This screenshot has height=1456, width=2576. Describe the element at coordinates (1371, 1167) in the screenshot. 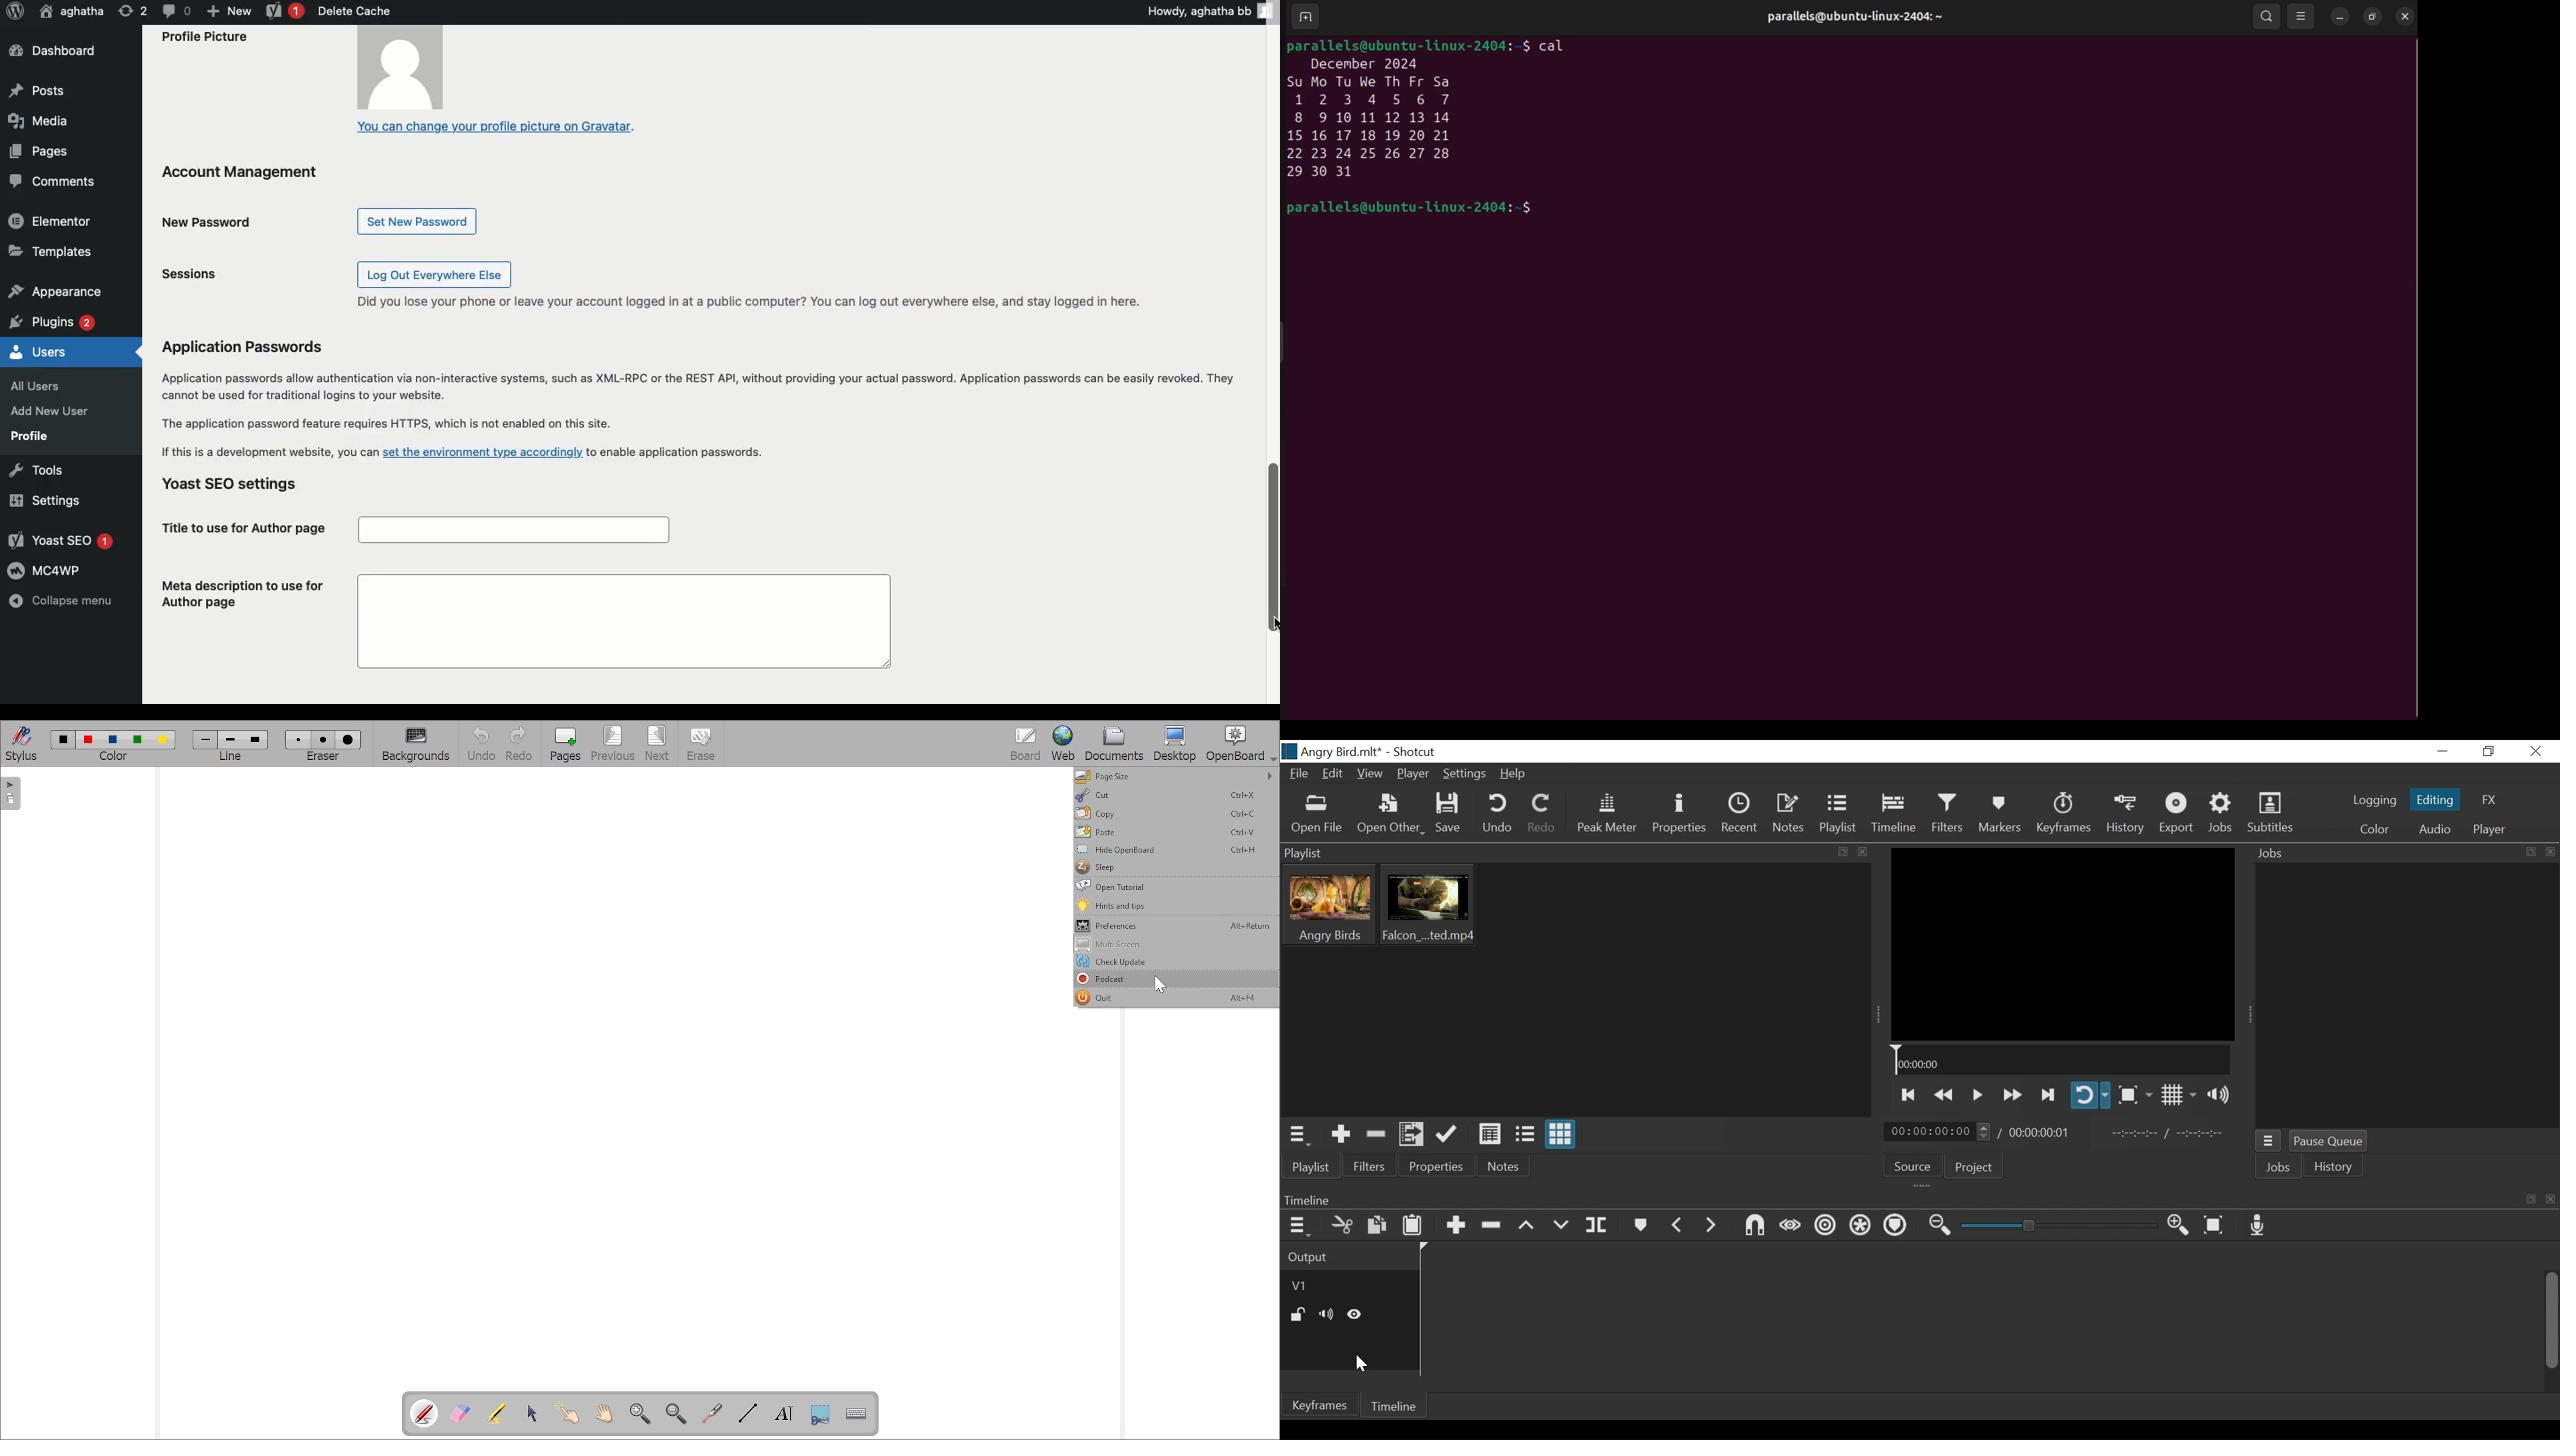

I see `Filters` at that location.